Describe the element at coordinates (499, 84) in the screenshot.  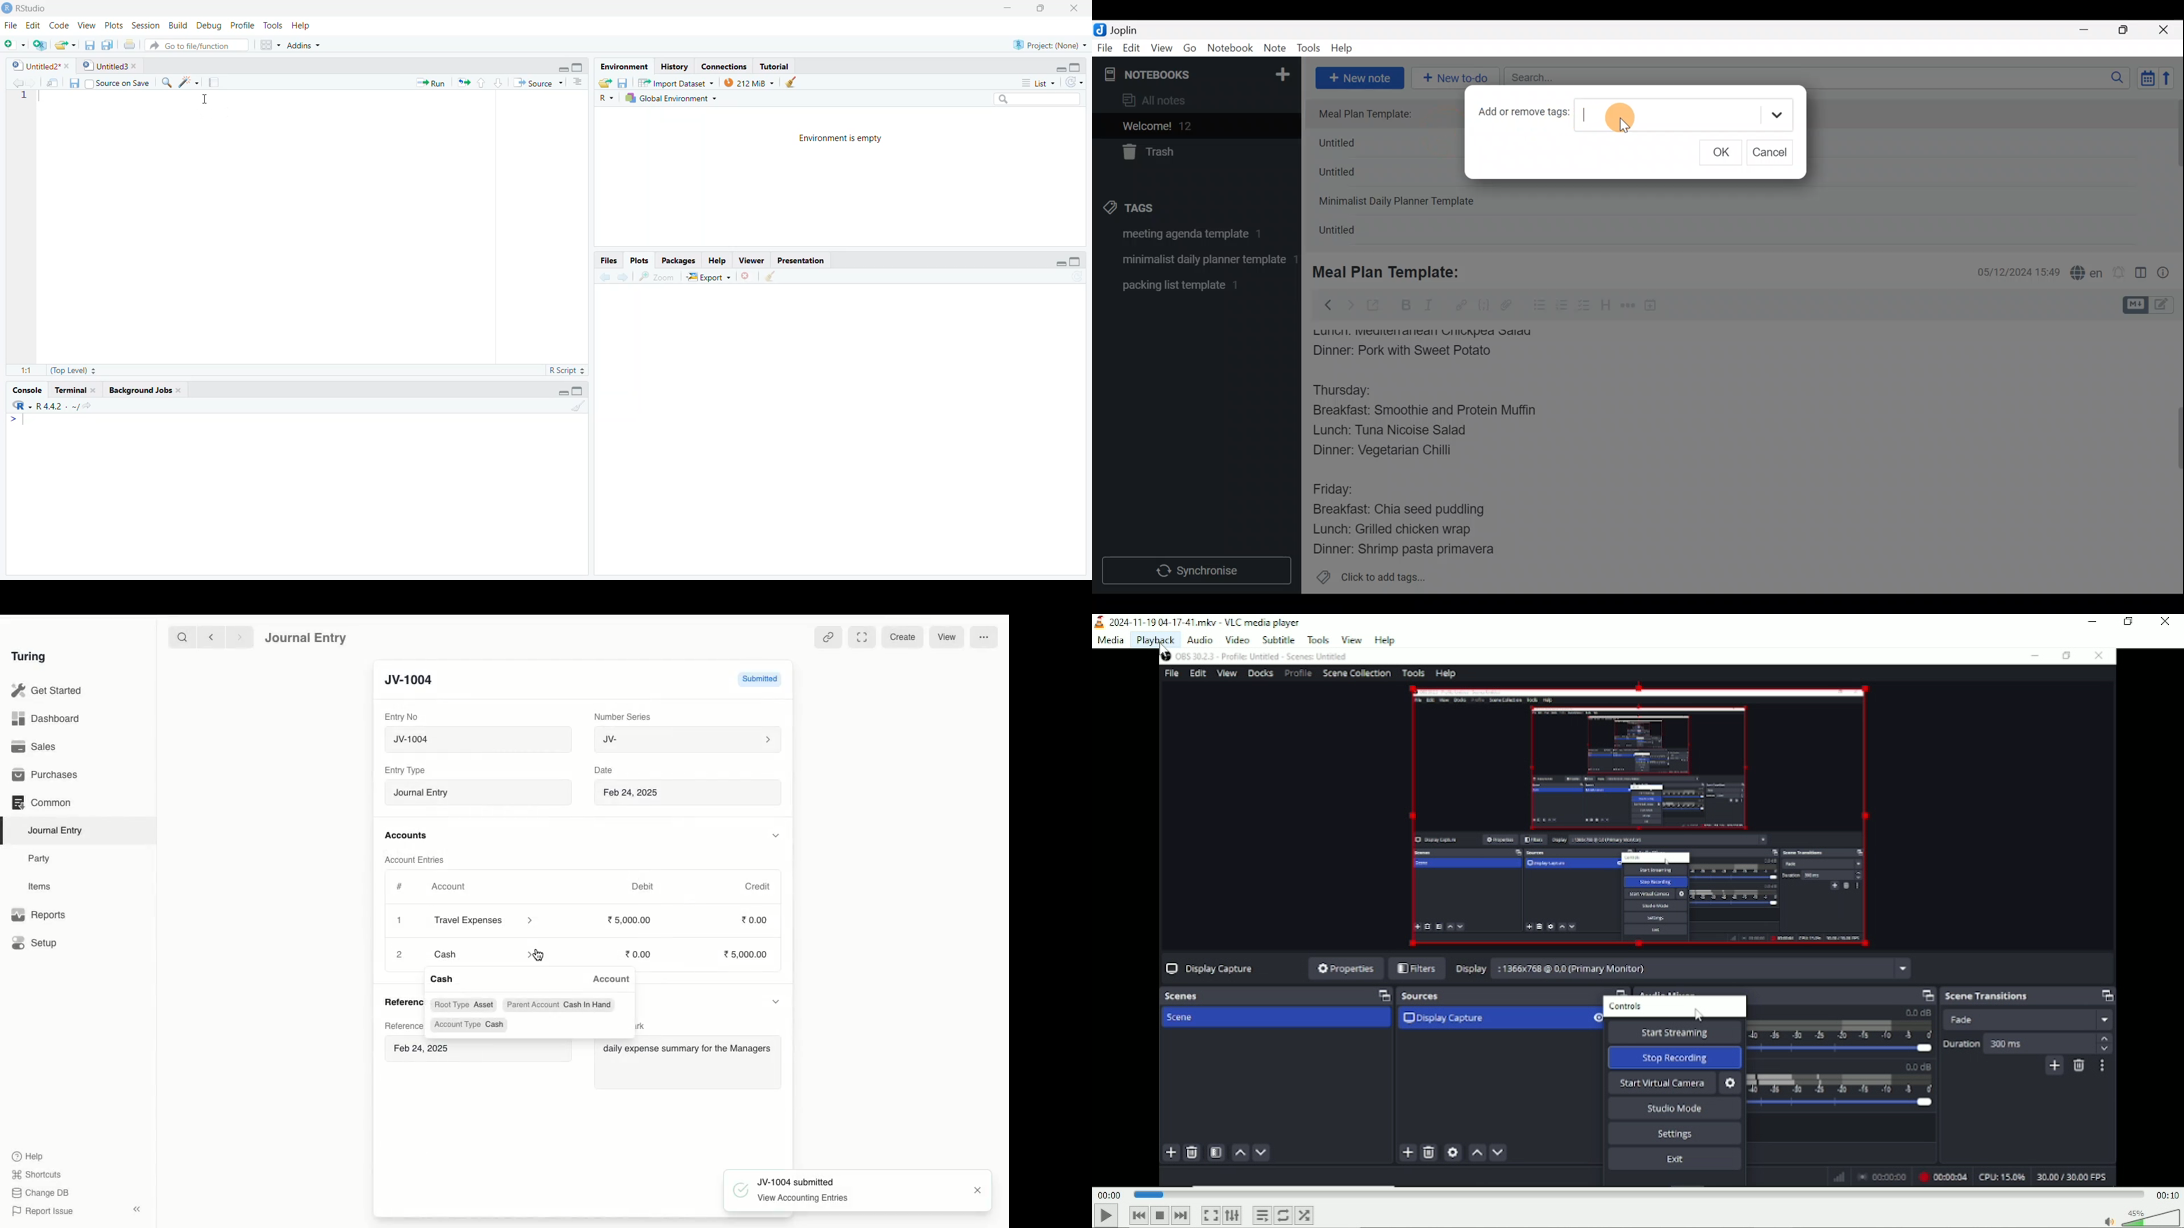
I see `go to next section` at that location.